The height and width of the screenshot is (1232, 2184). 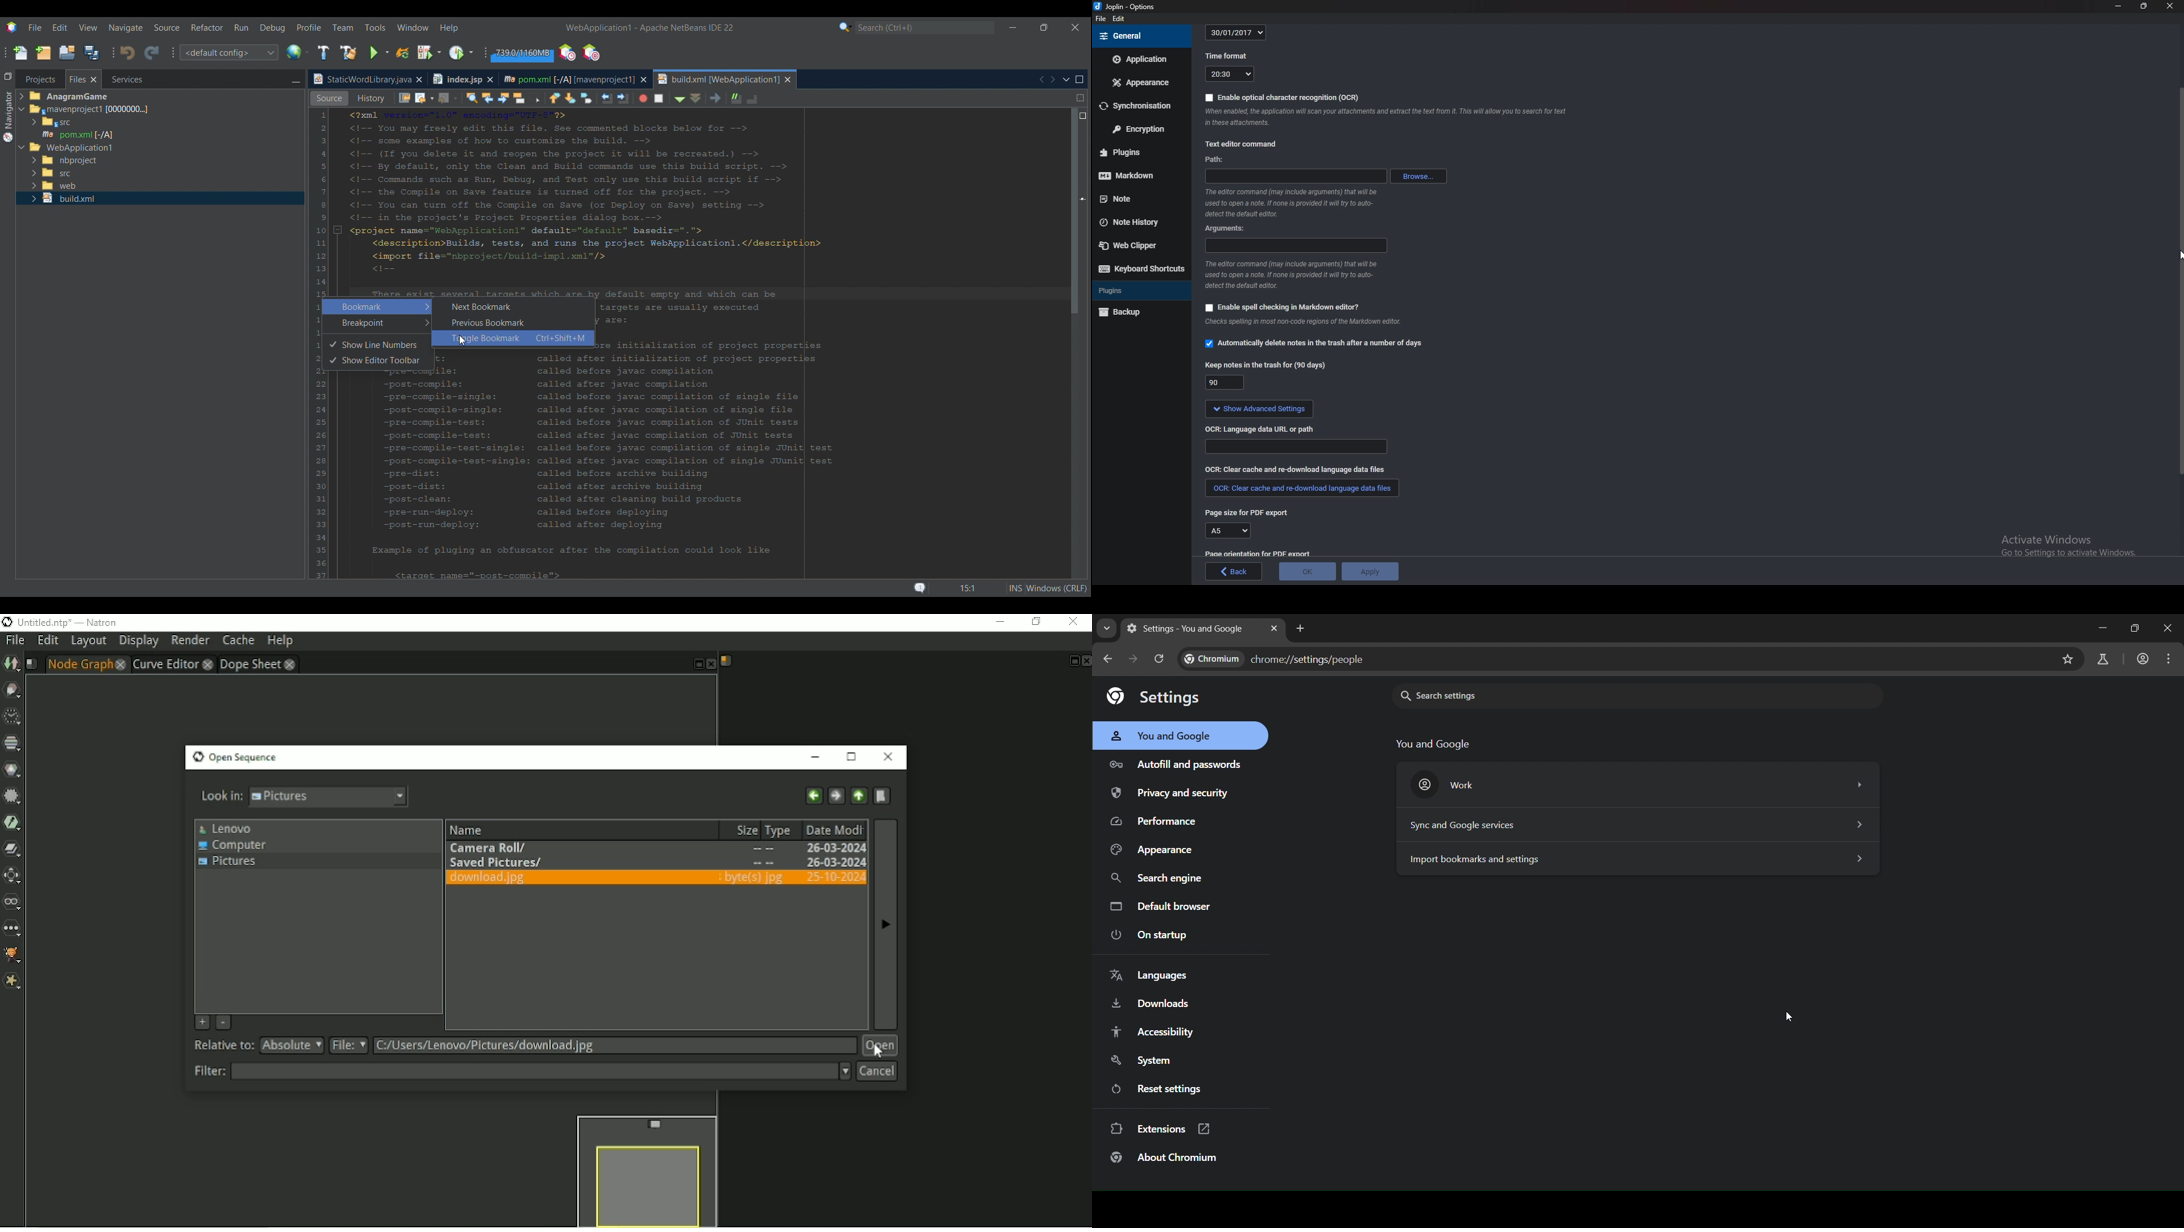 What do you see at coordinates (1119, 19) in the screenshot?
I see `Edit` at bounding box center [1119, 19].